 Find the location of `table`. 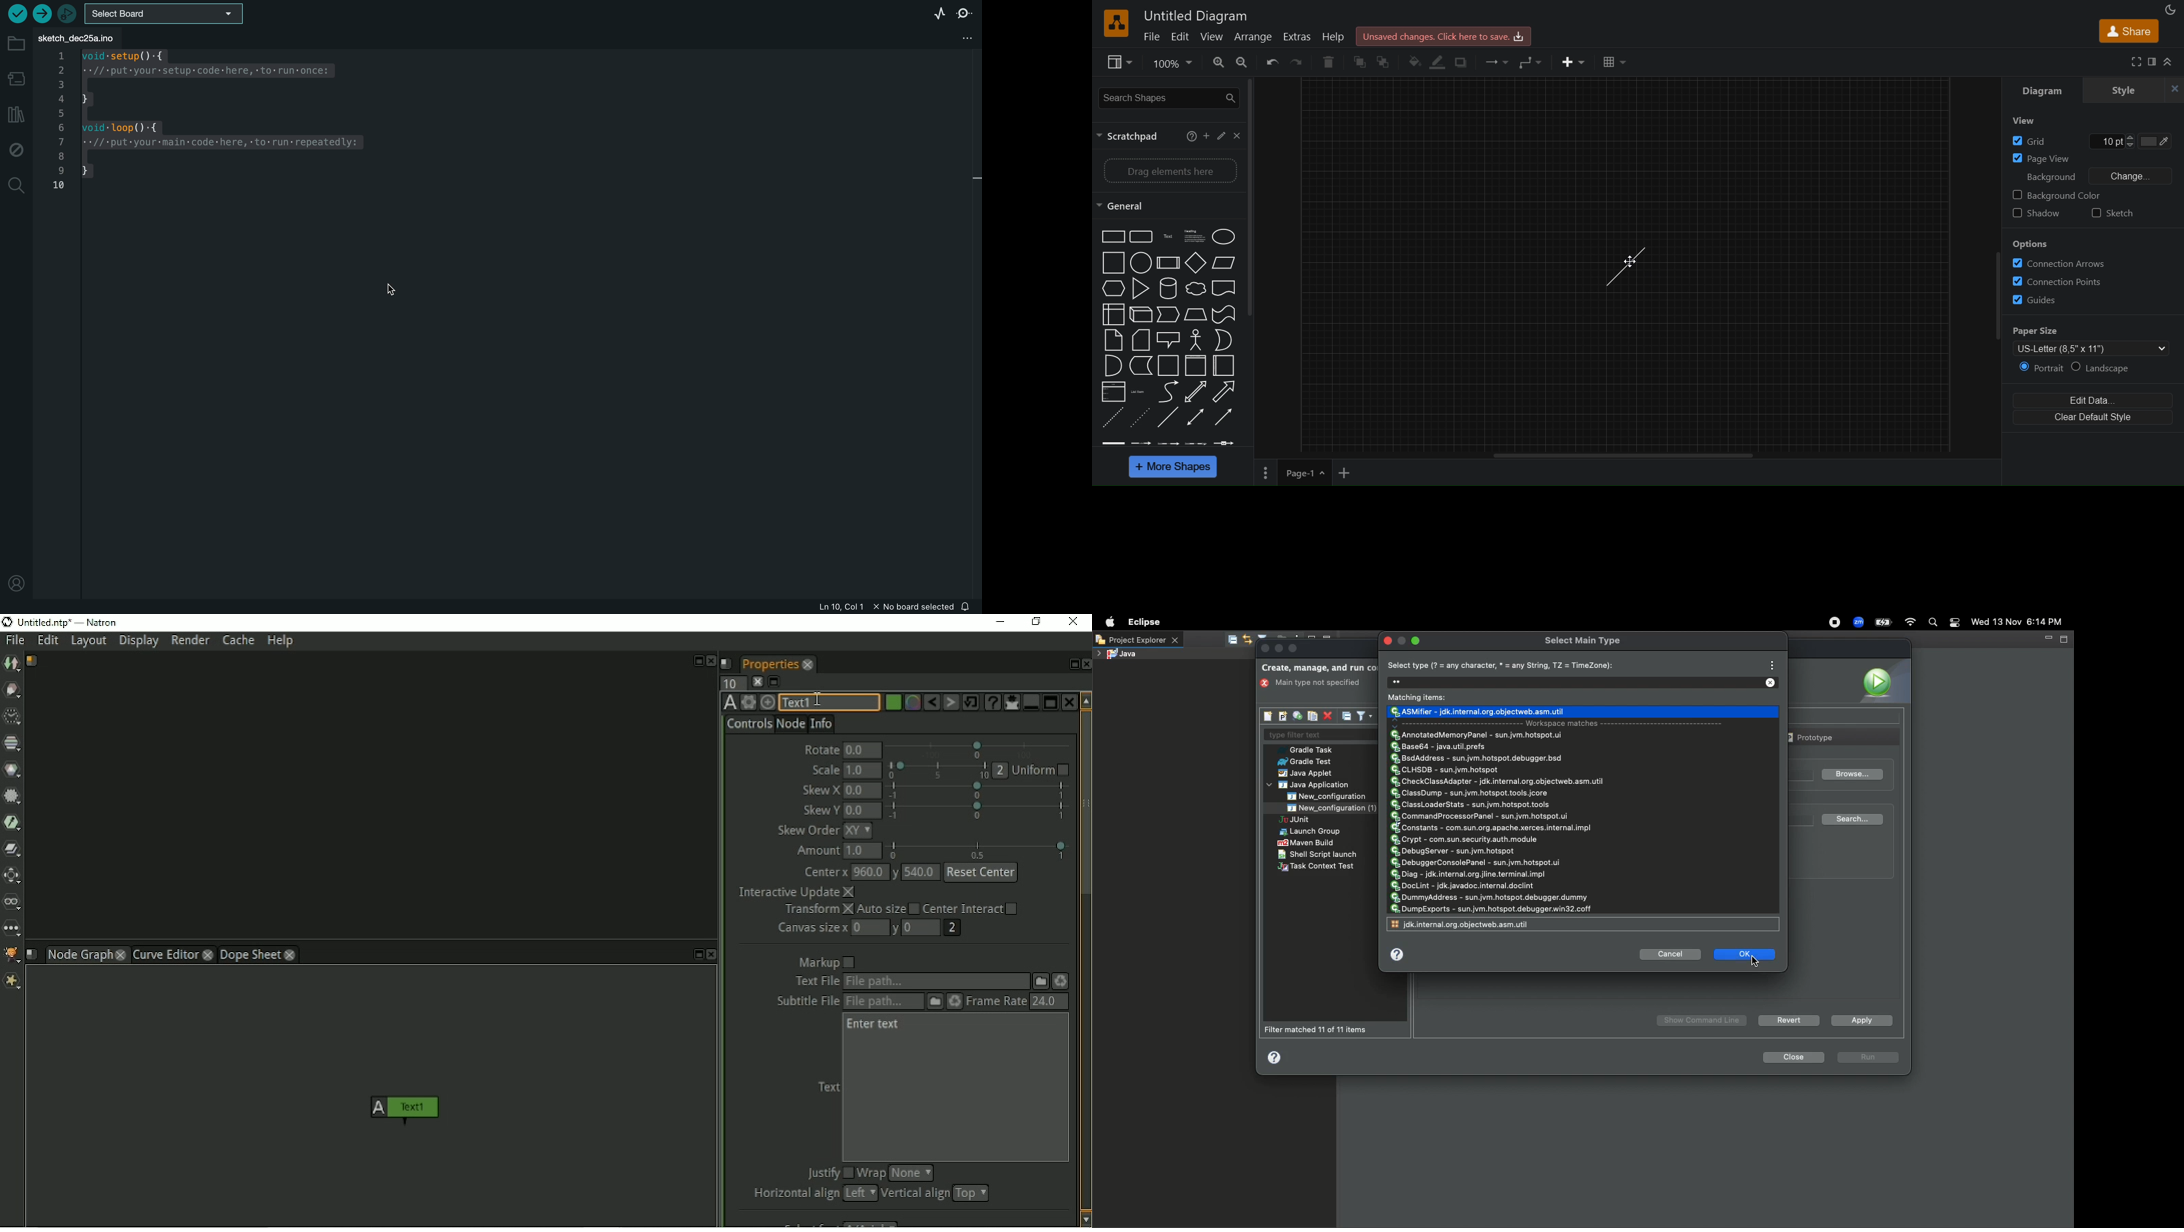

table is located at coordinates (1618, 63).